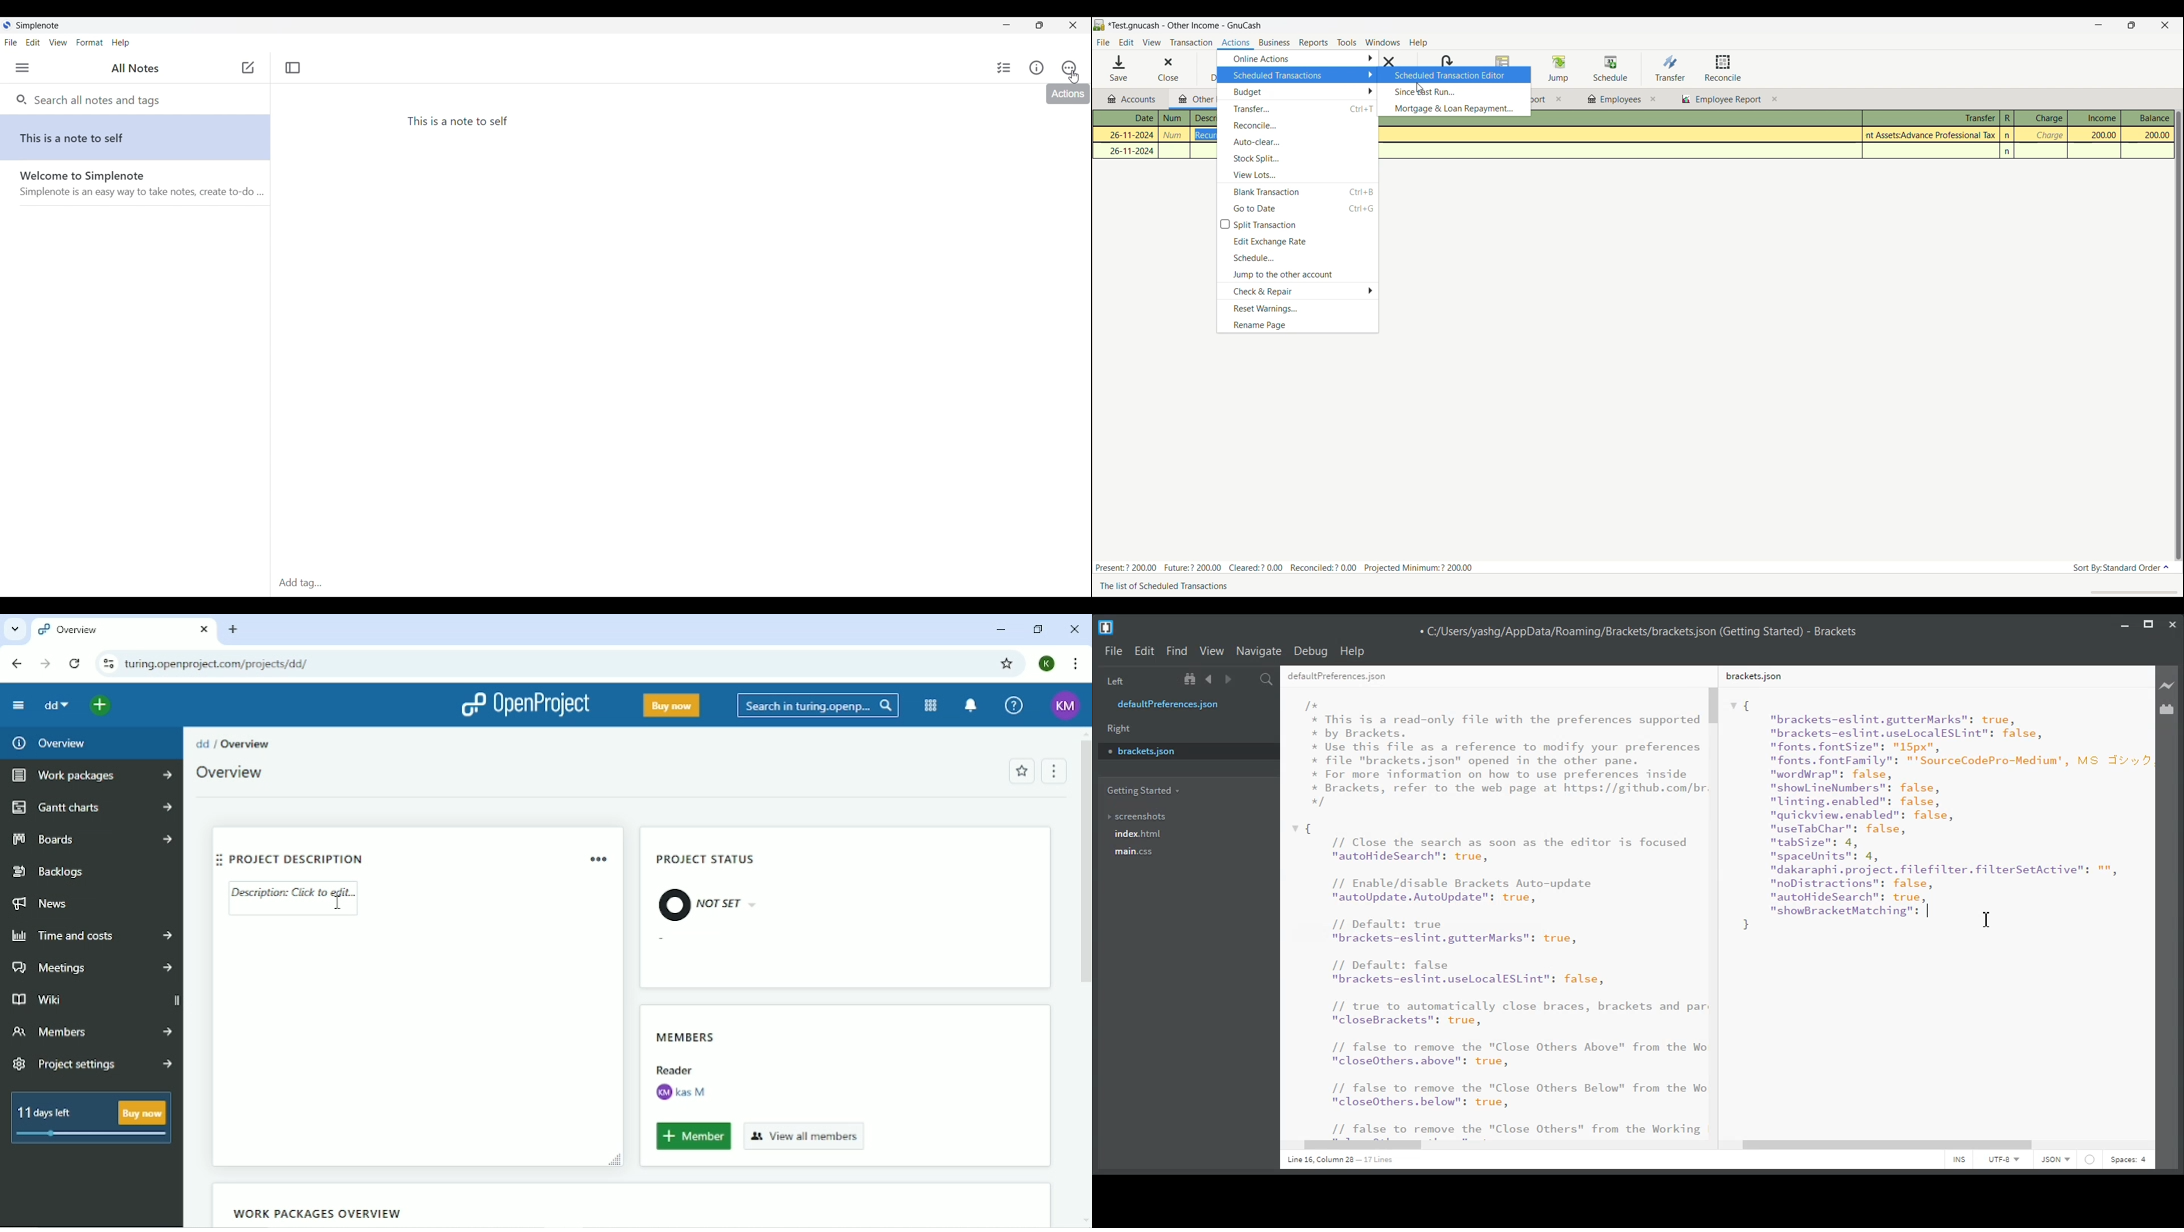  I want to click on Minimize, so click(1007, 25).